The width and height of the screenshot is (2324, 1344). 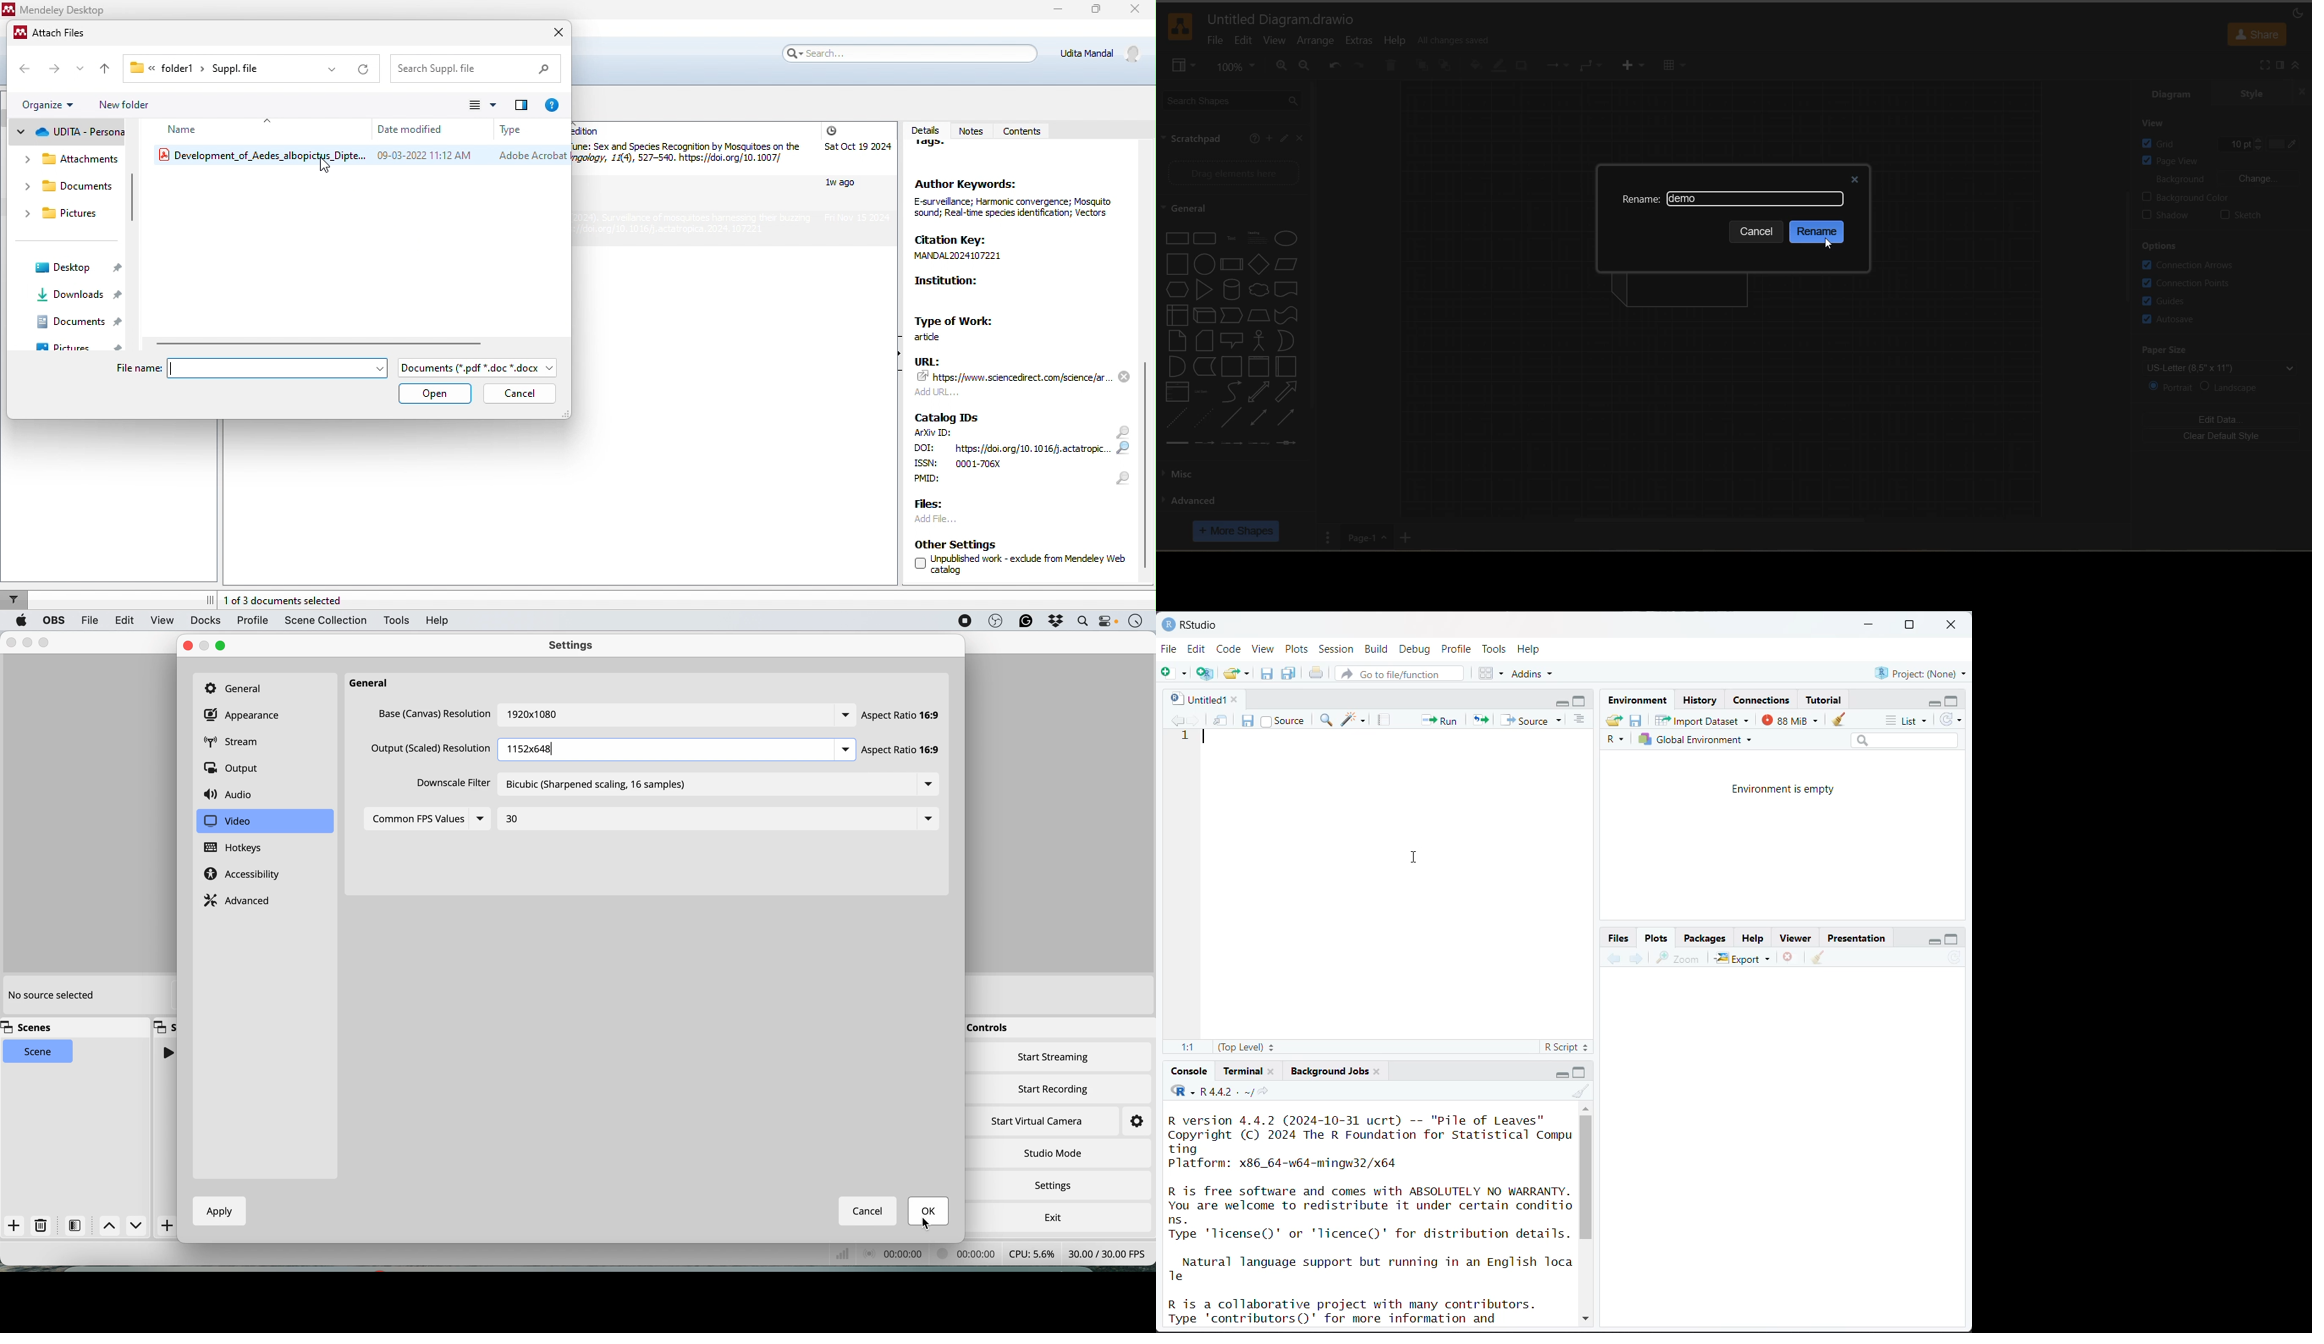 What do you see at coordinates (972, 251) in the screenshot?
I see `CRN —yp
MANDAL 2024107221` at bounding box center [972, 251].